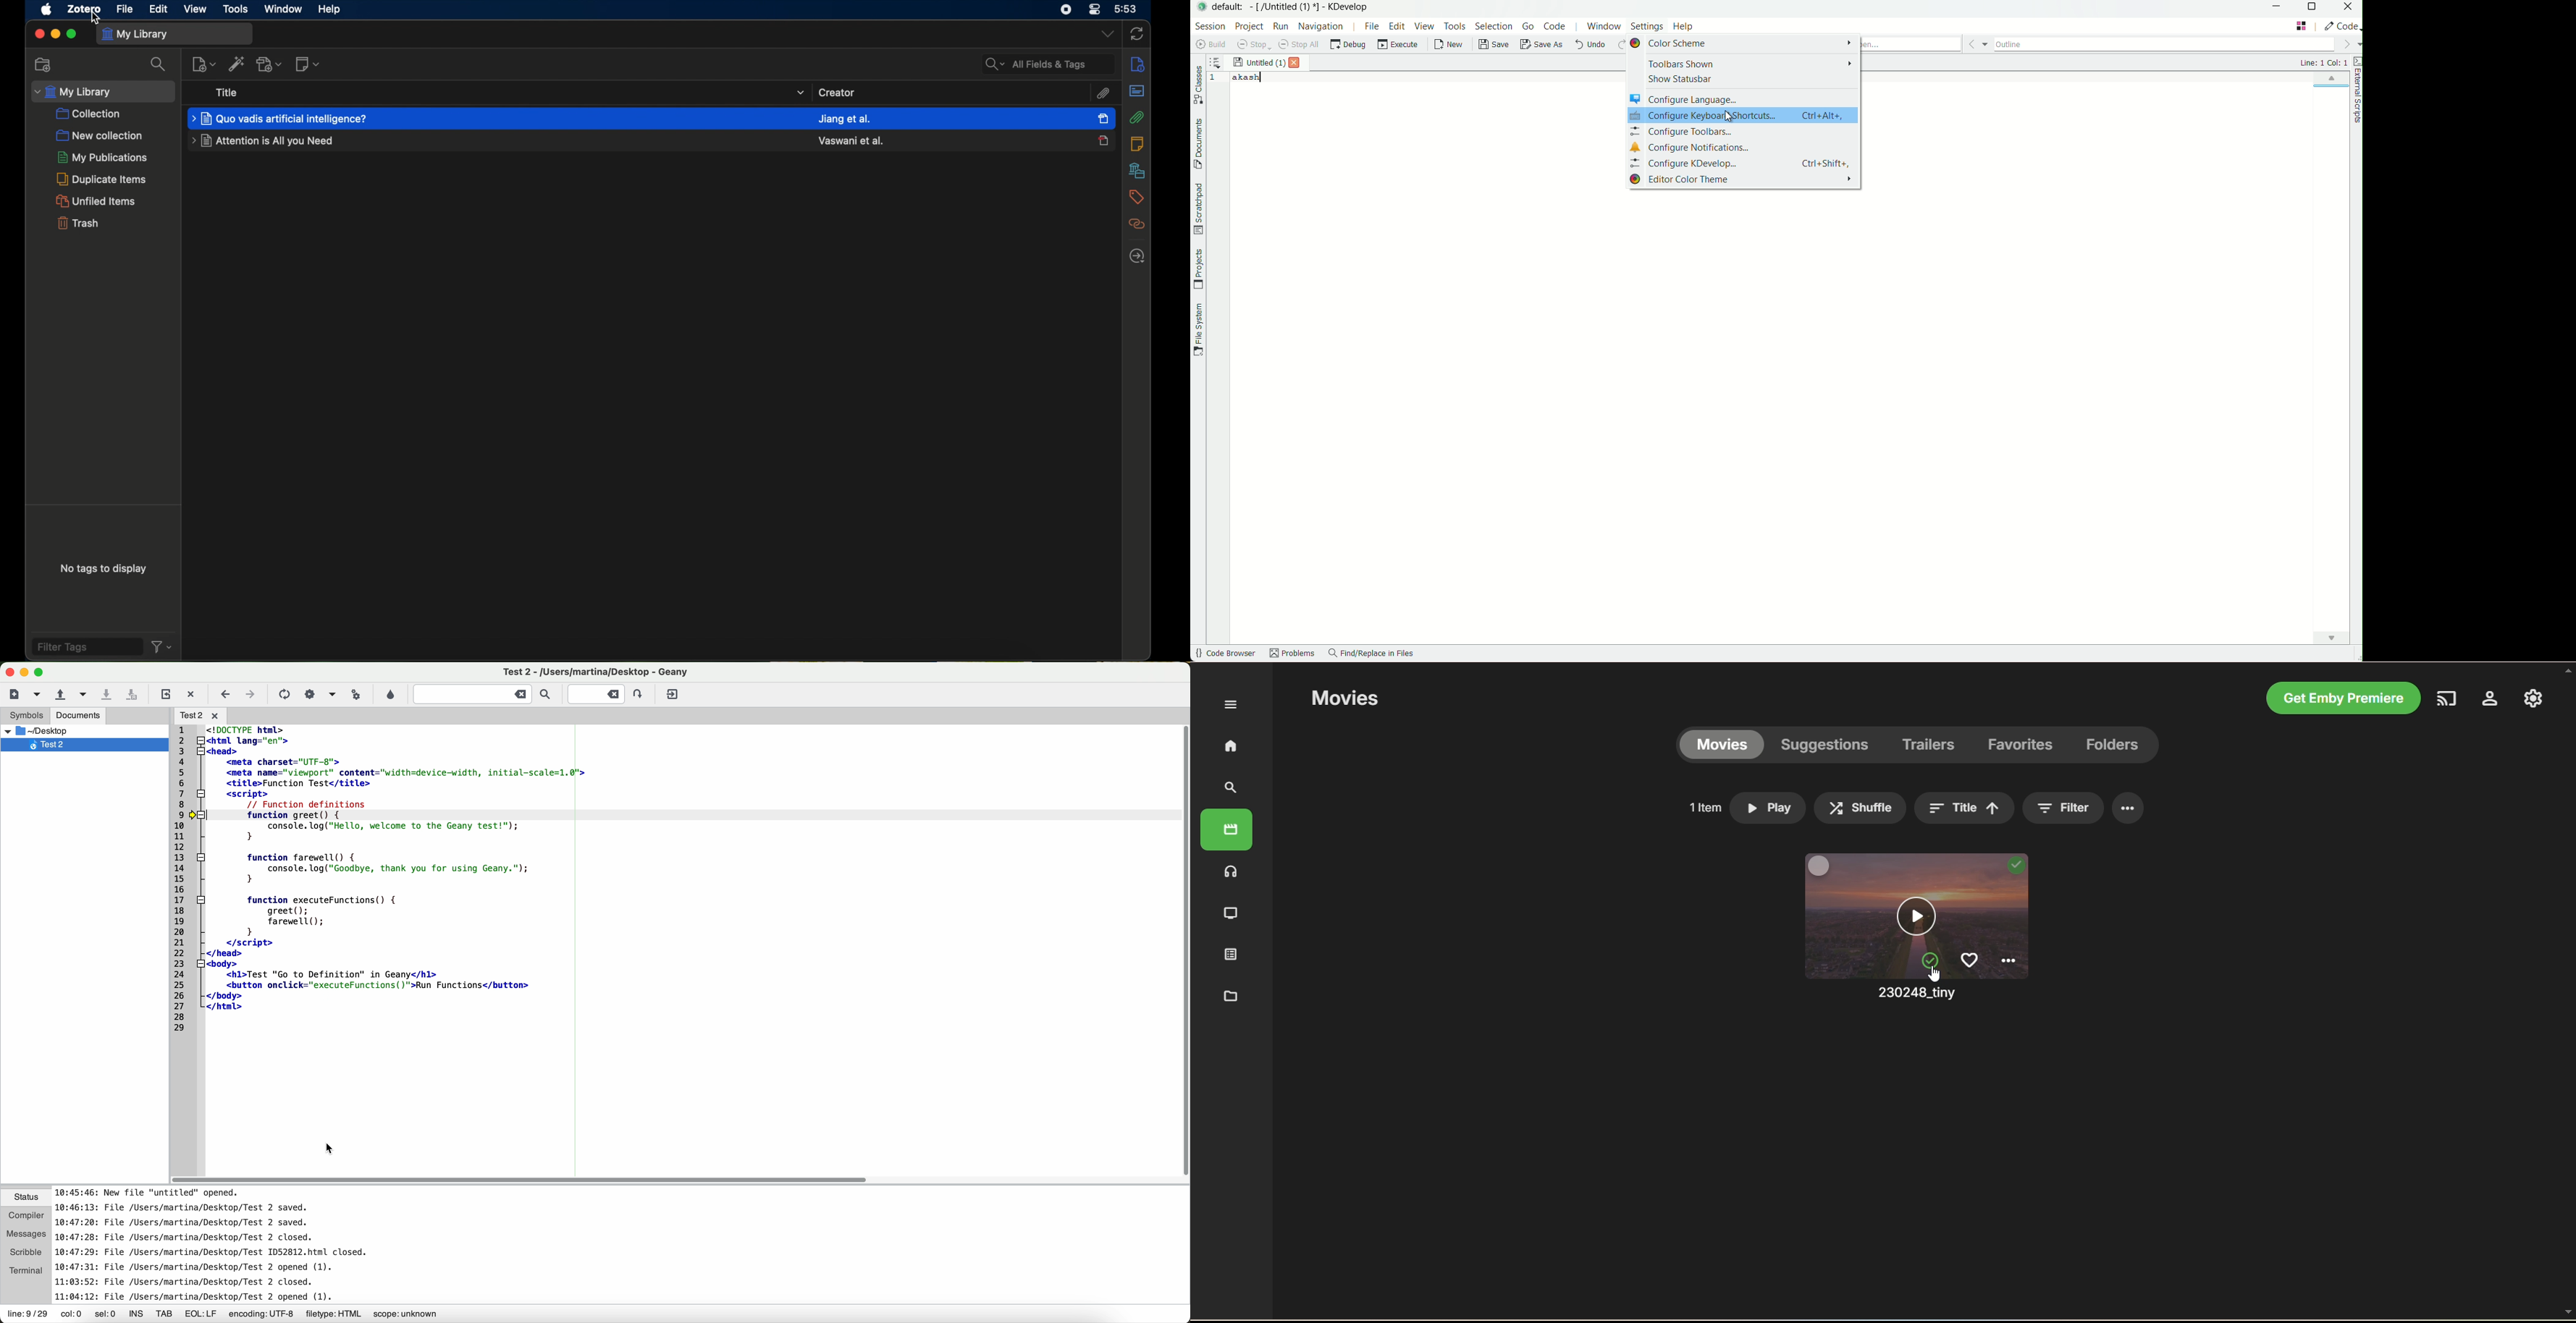  I want to click on tags, so click(1136, 197).